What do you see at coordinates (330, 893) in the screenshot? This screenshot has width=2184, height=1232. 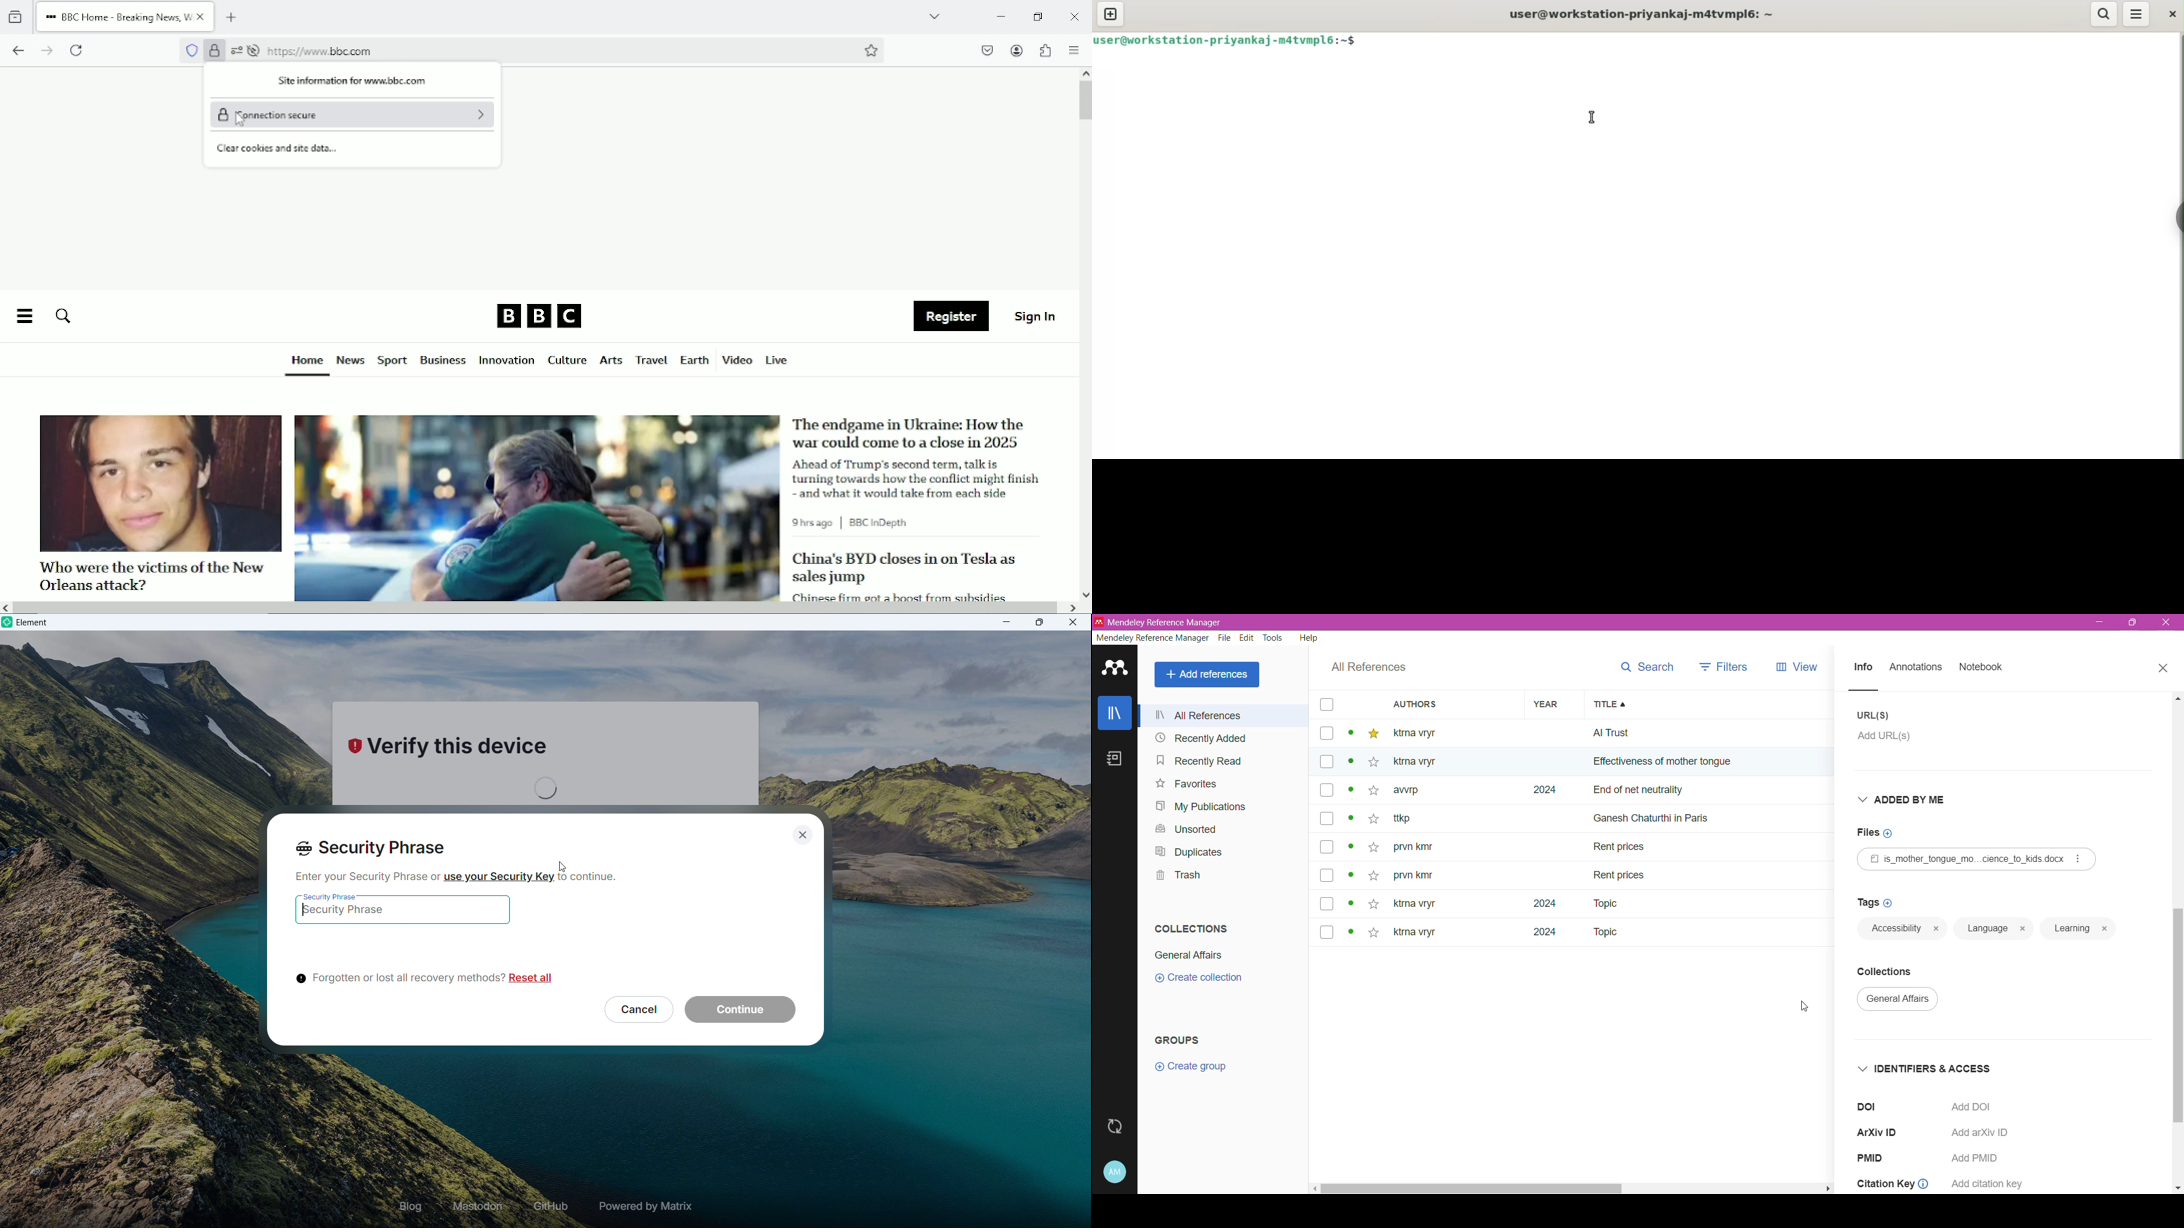 I see `security phase` at bounding box center [330, 893].